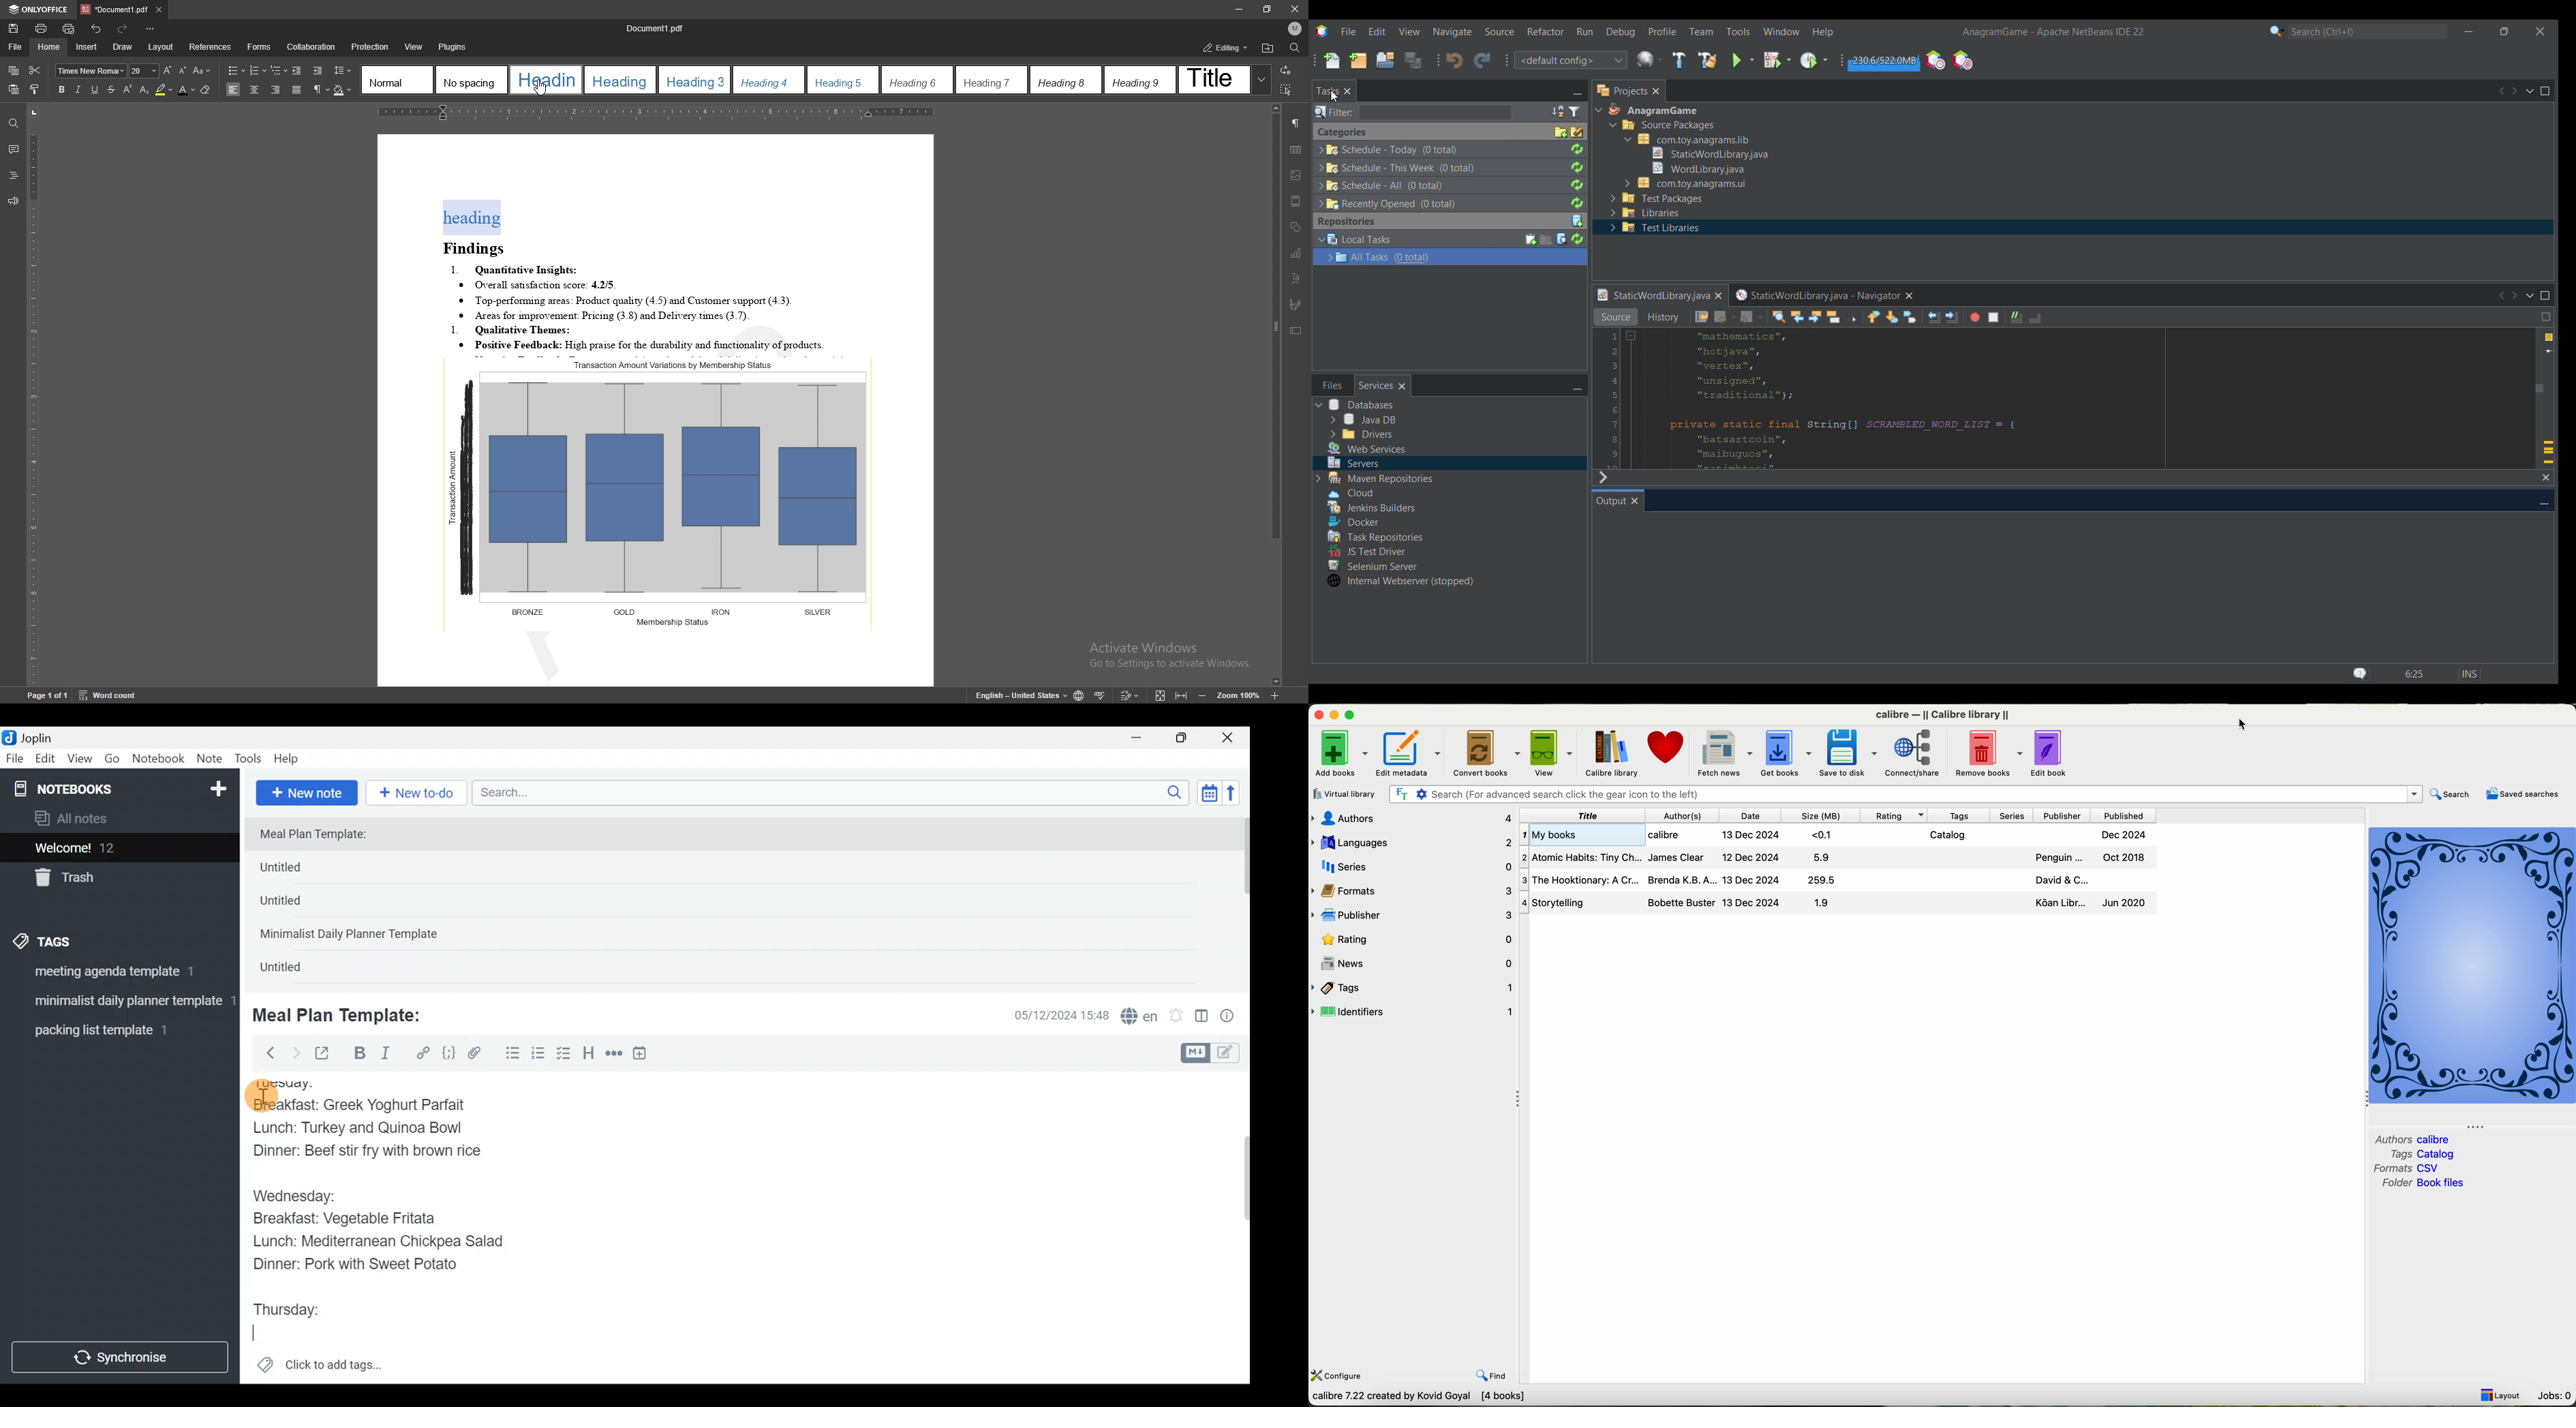 The height and width of the screenshot is (1428, 2576). I want to click on Lunch: Turkey and Quinoa Bowl, so click(358, 1131).